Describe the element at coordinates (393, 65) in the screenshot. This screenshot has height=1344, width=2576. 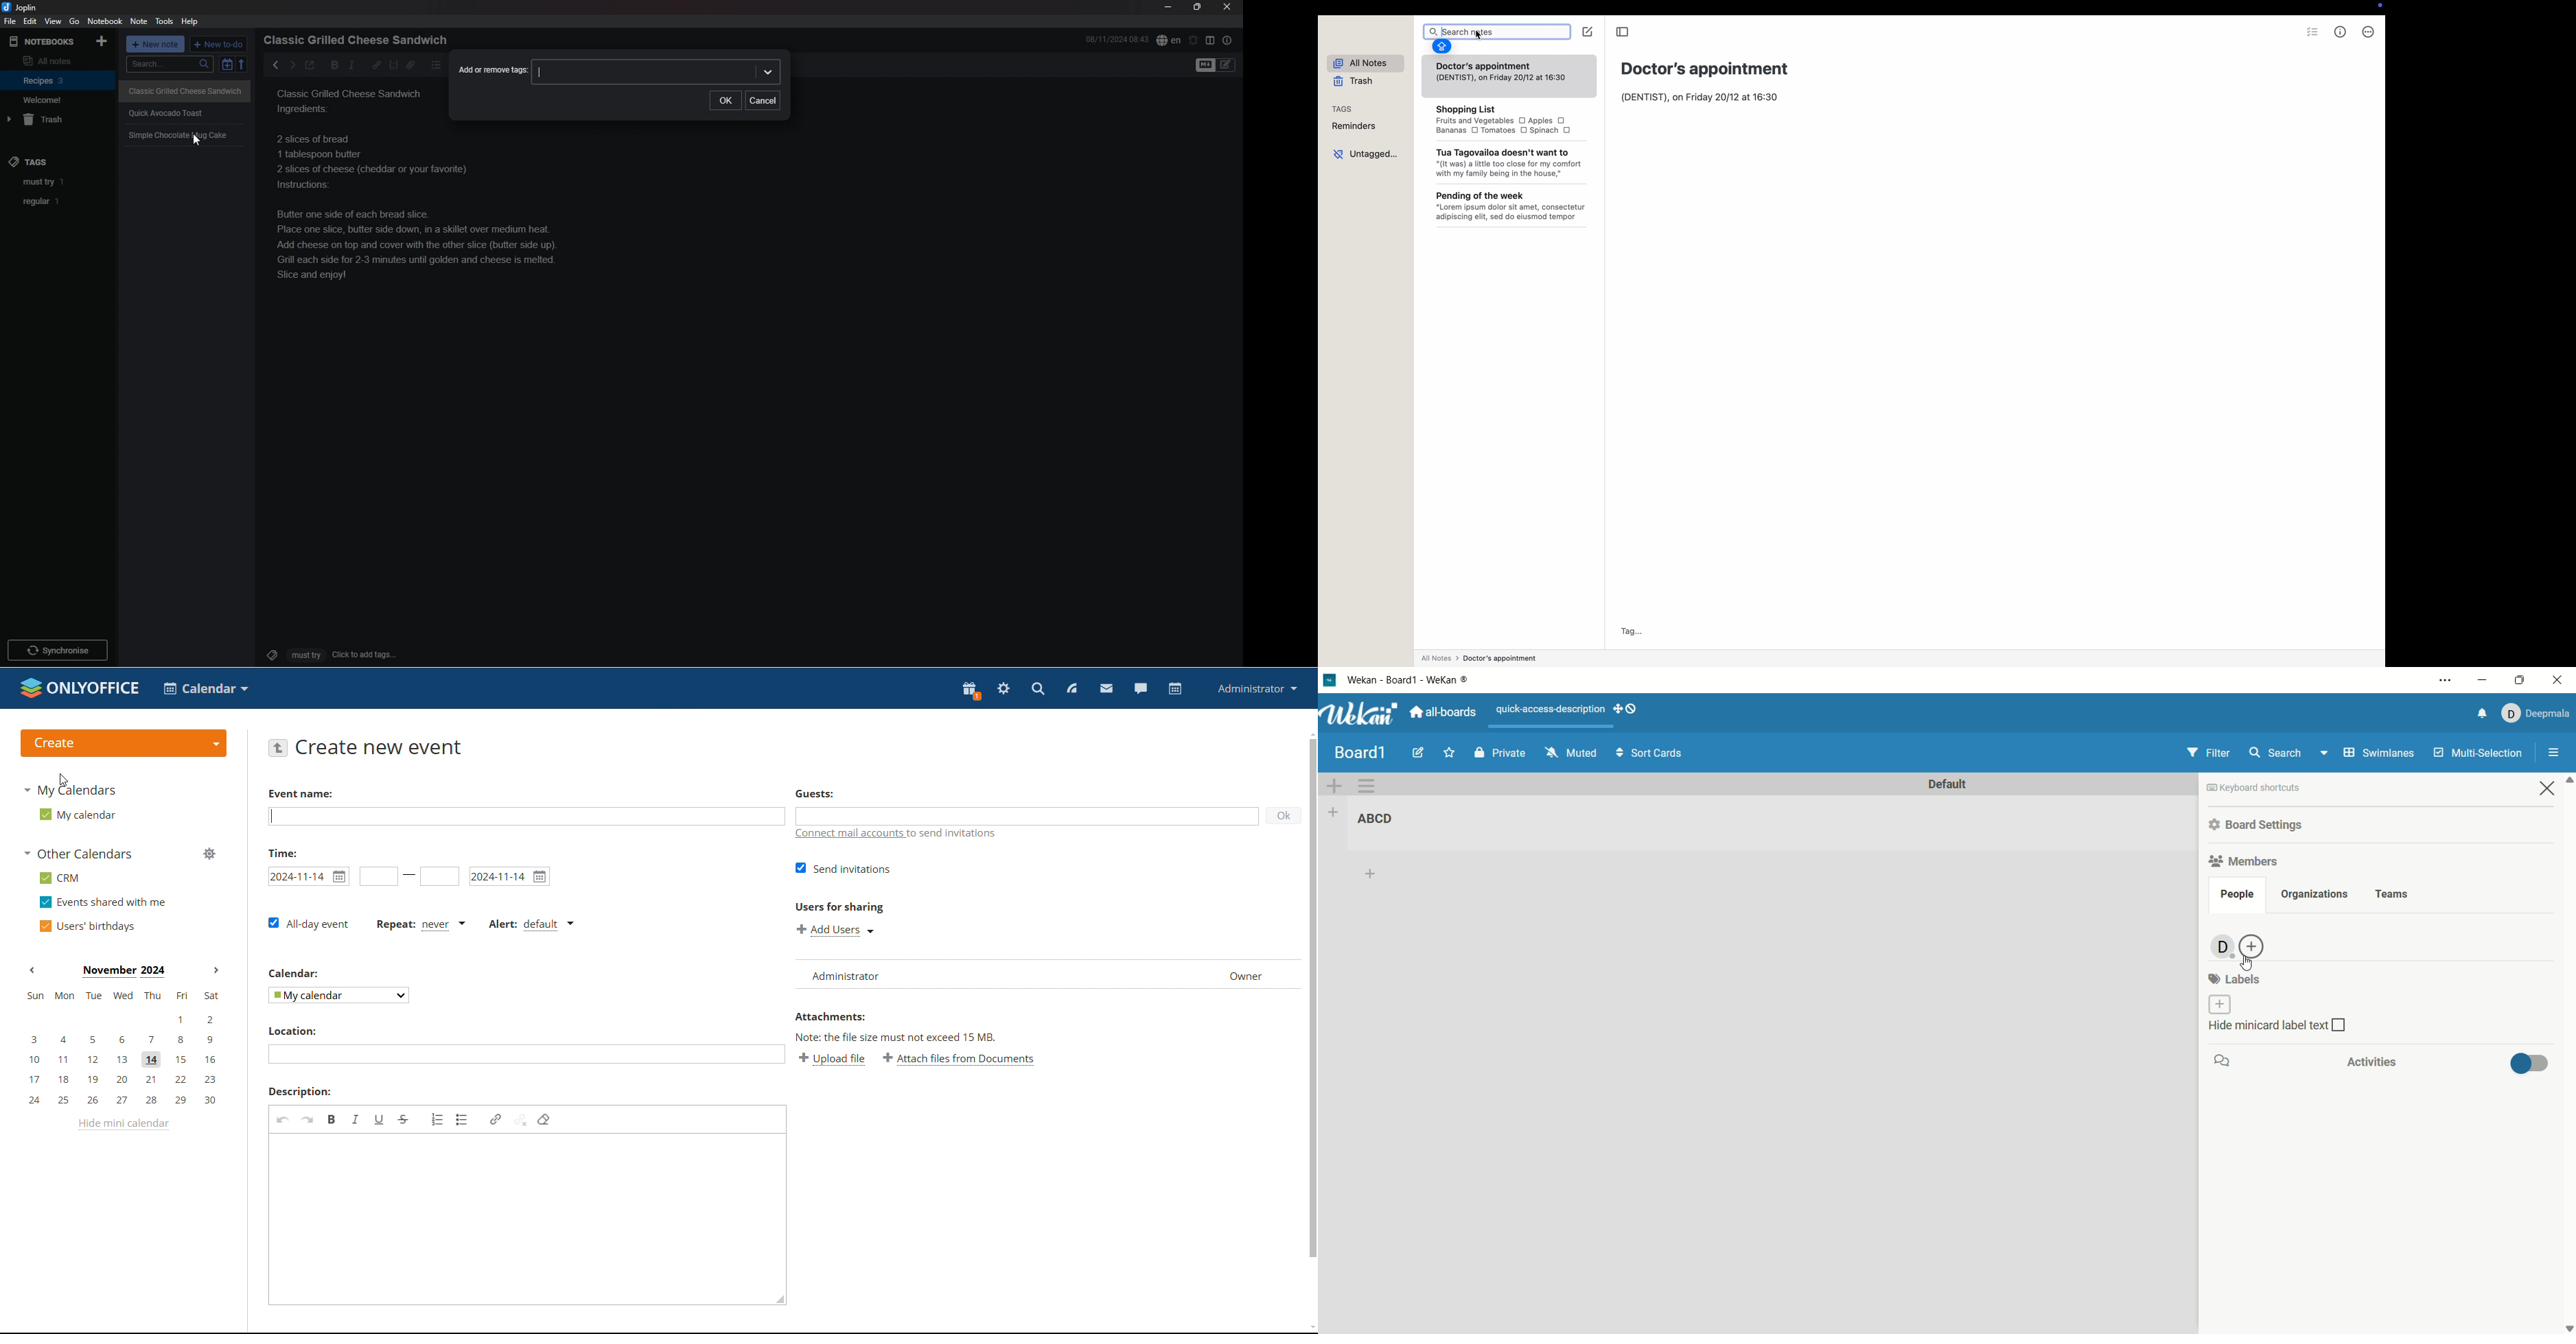
I see `code` at that location.